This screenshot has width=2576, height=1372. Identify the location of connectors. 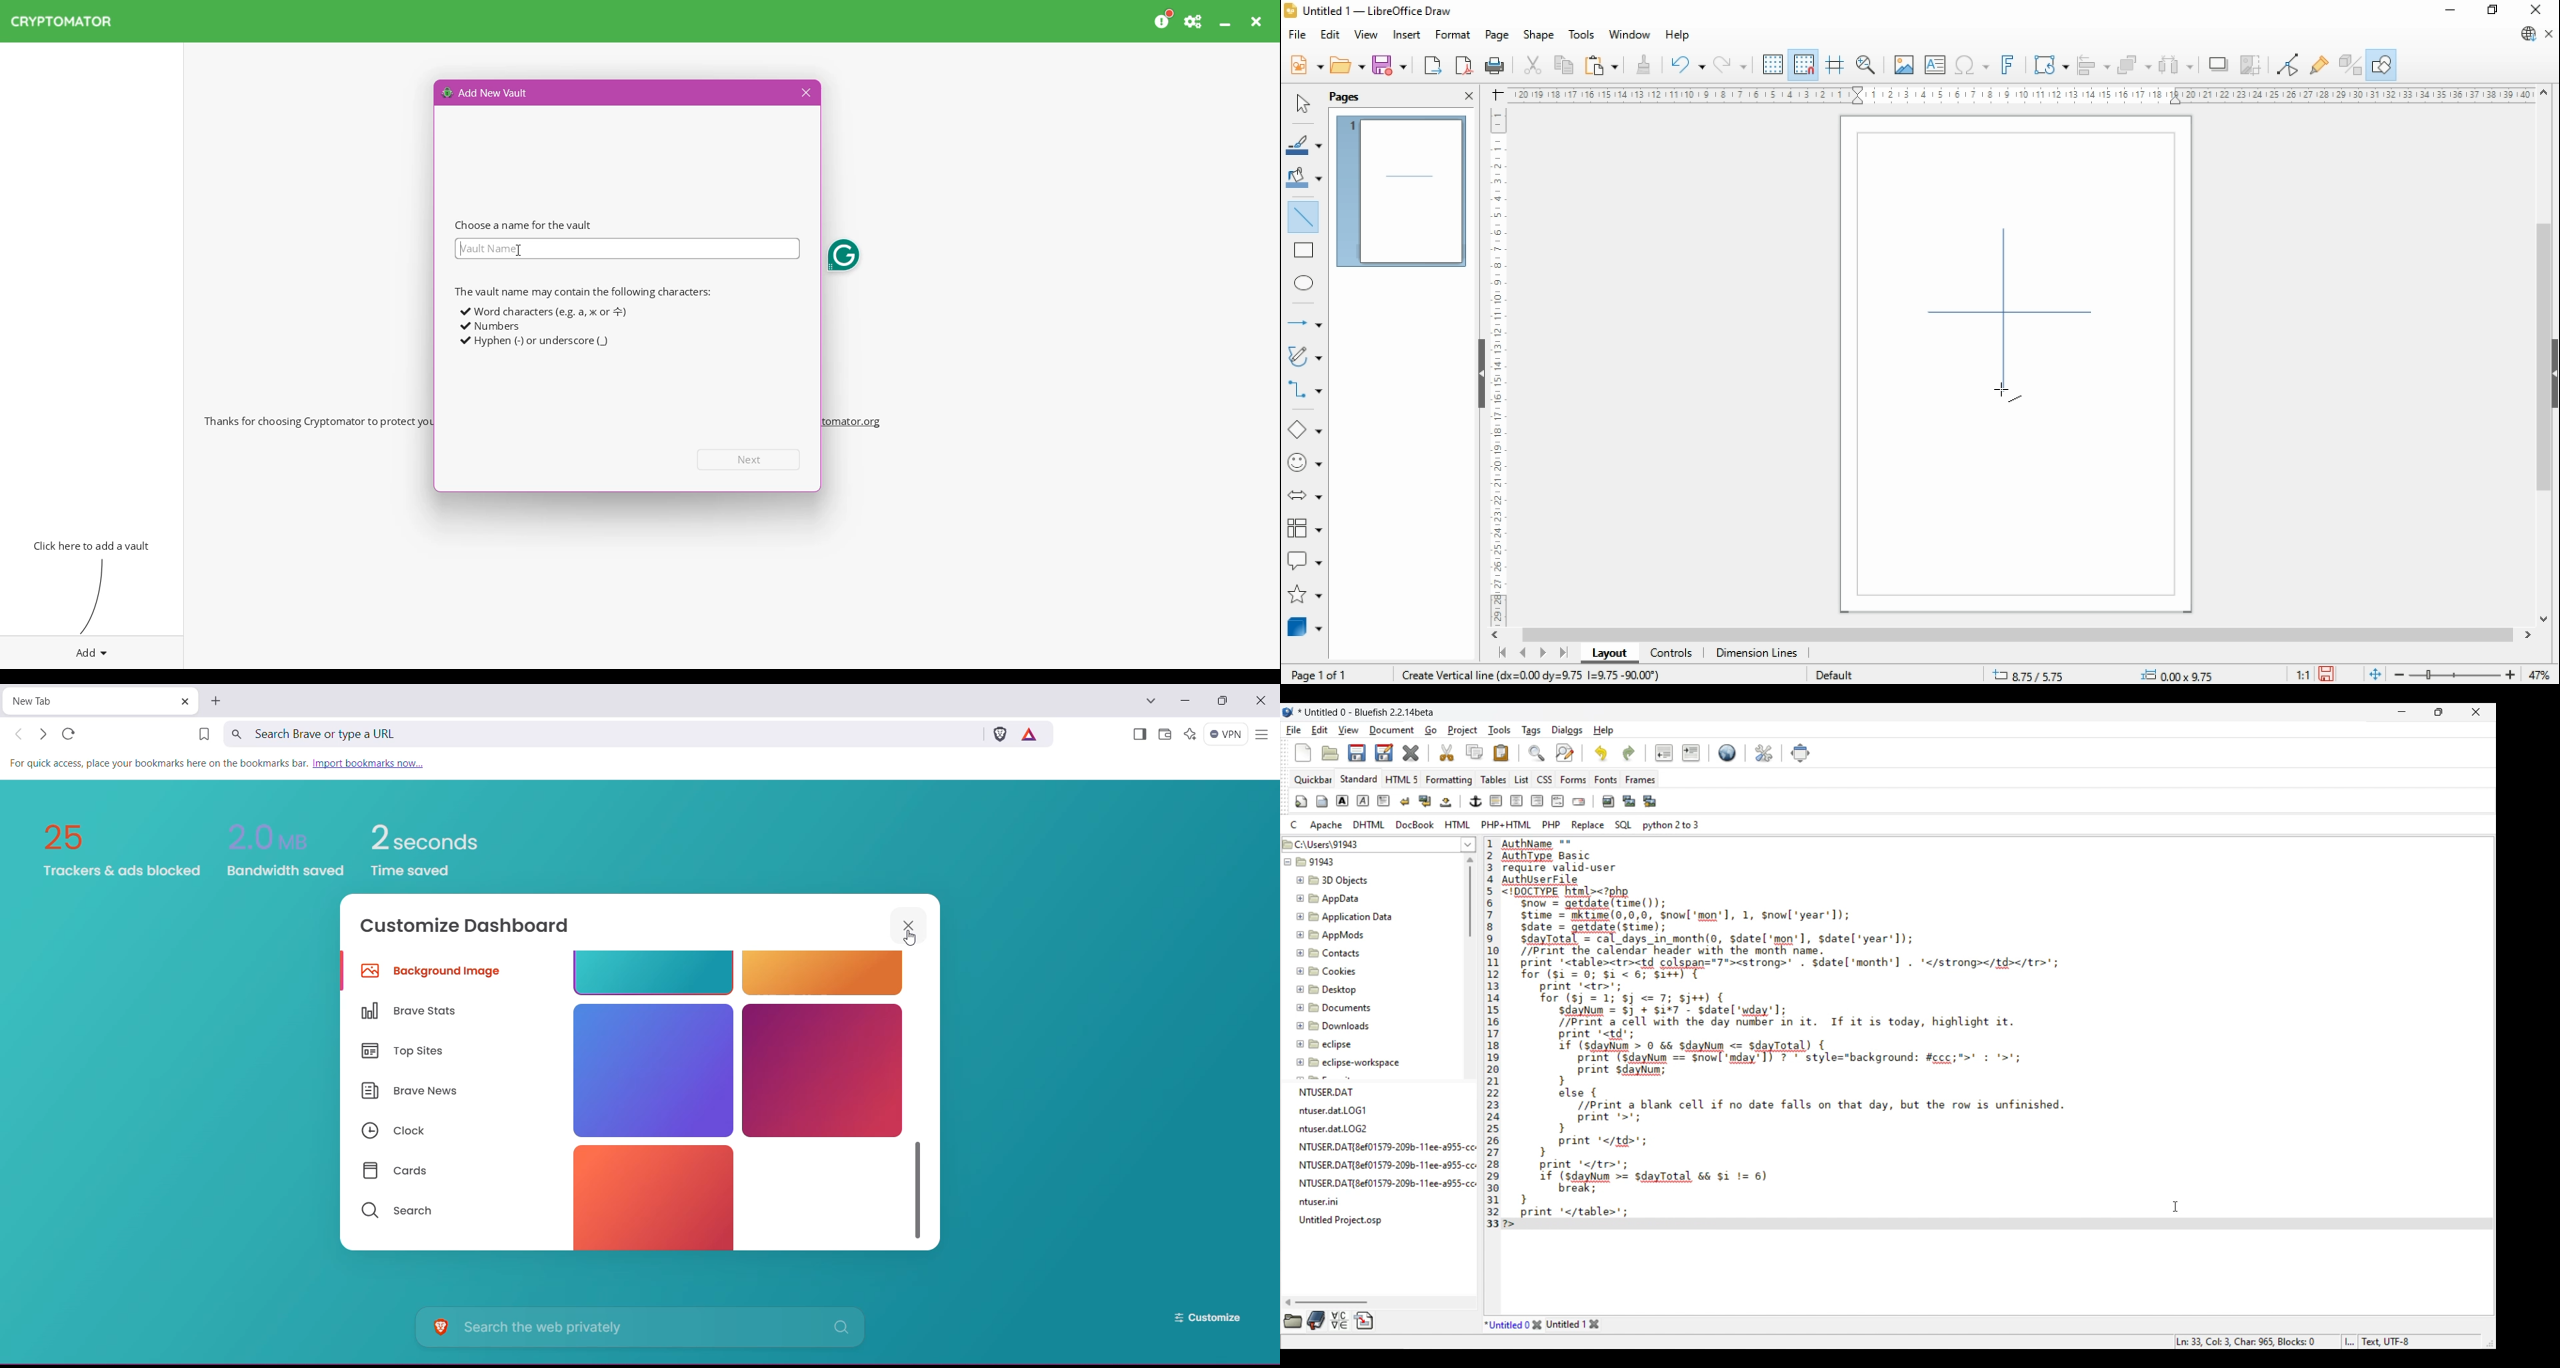
(1304, 388).